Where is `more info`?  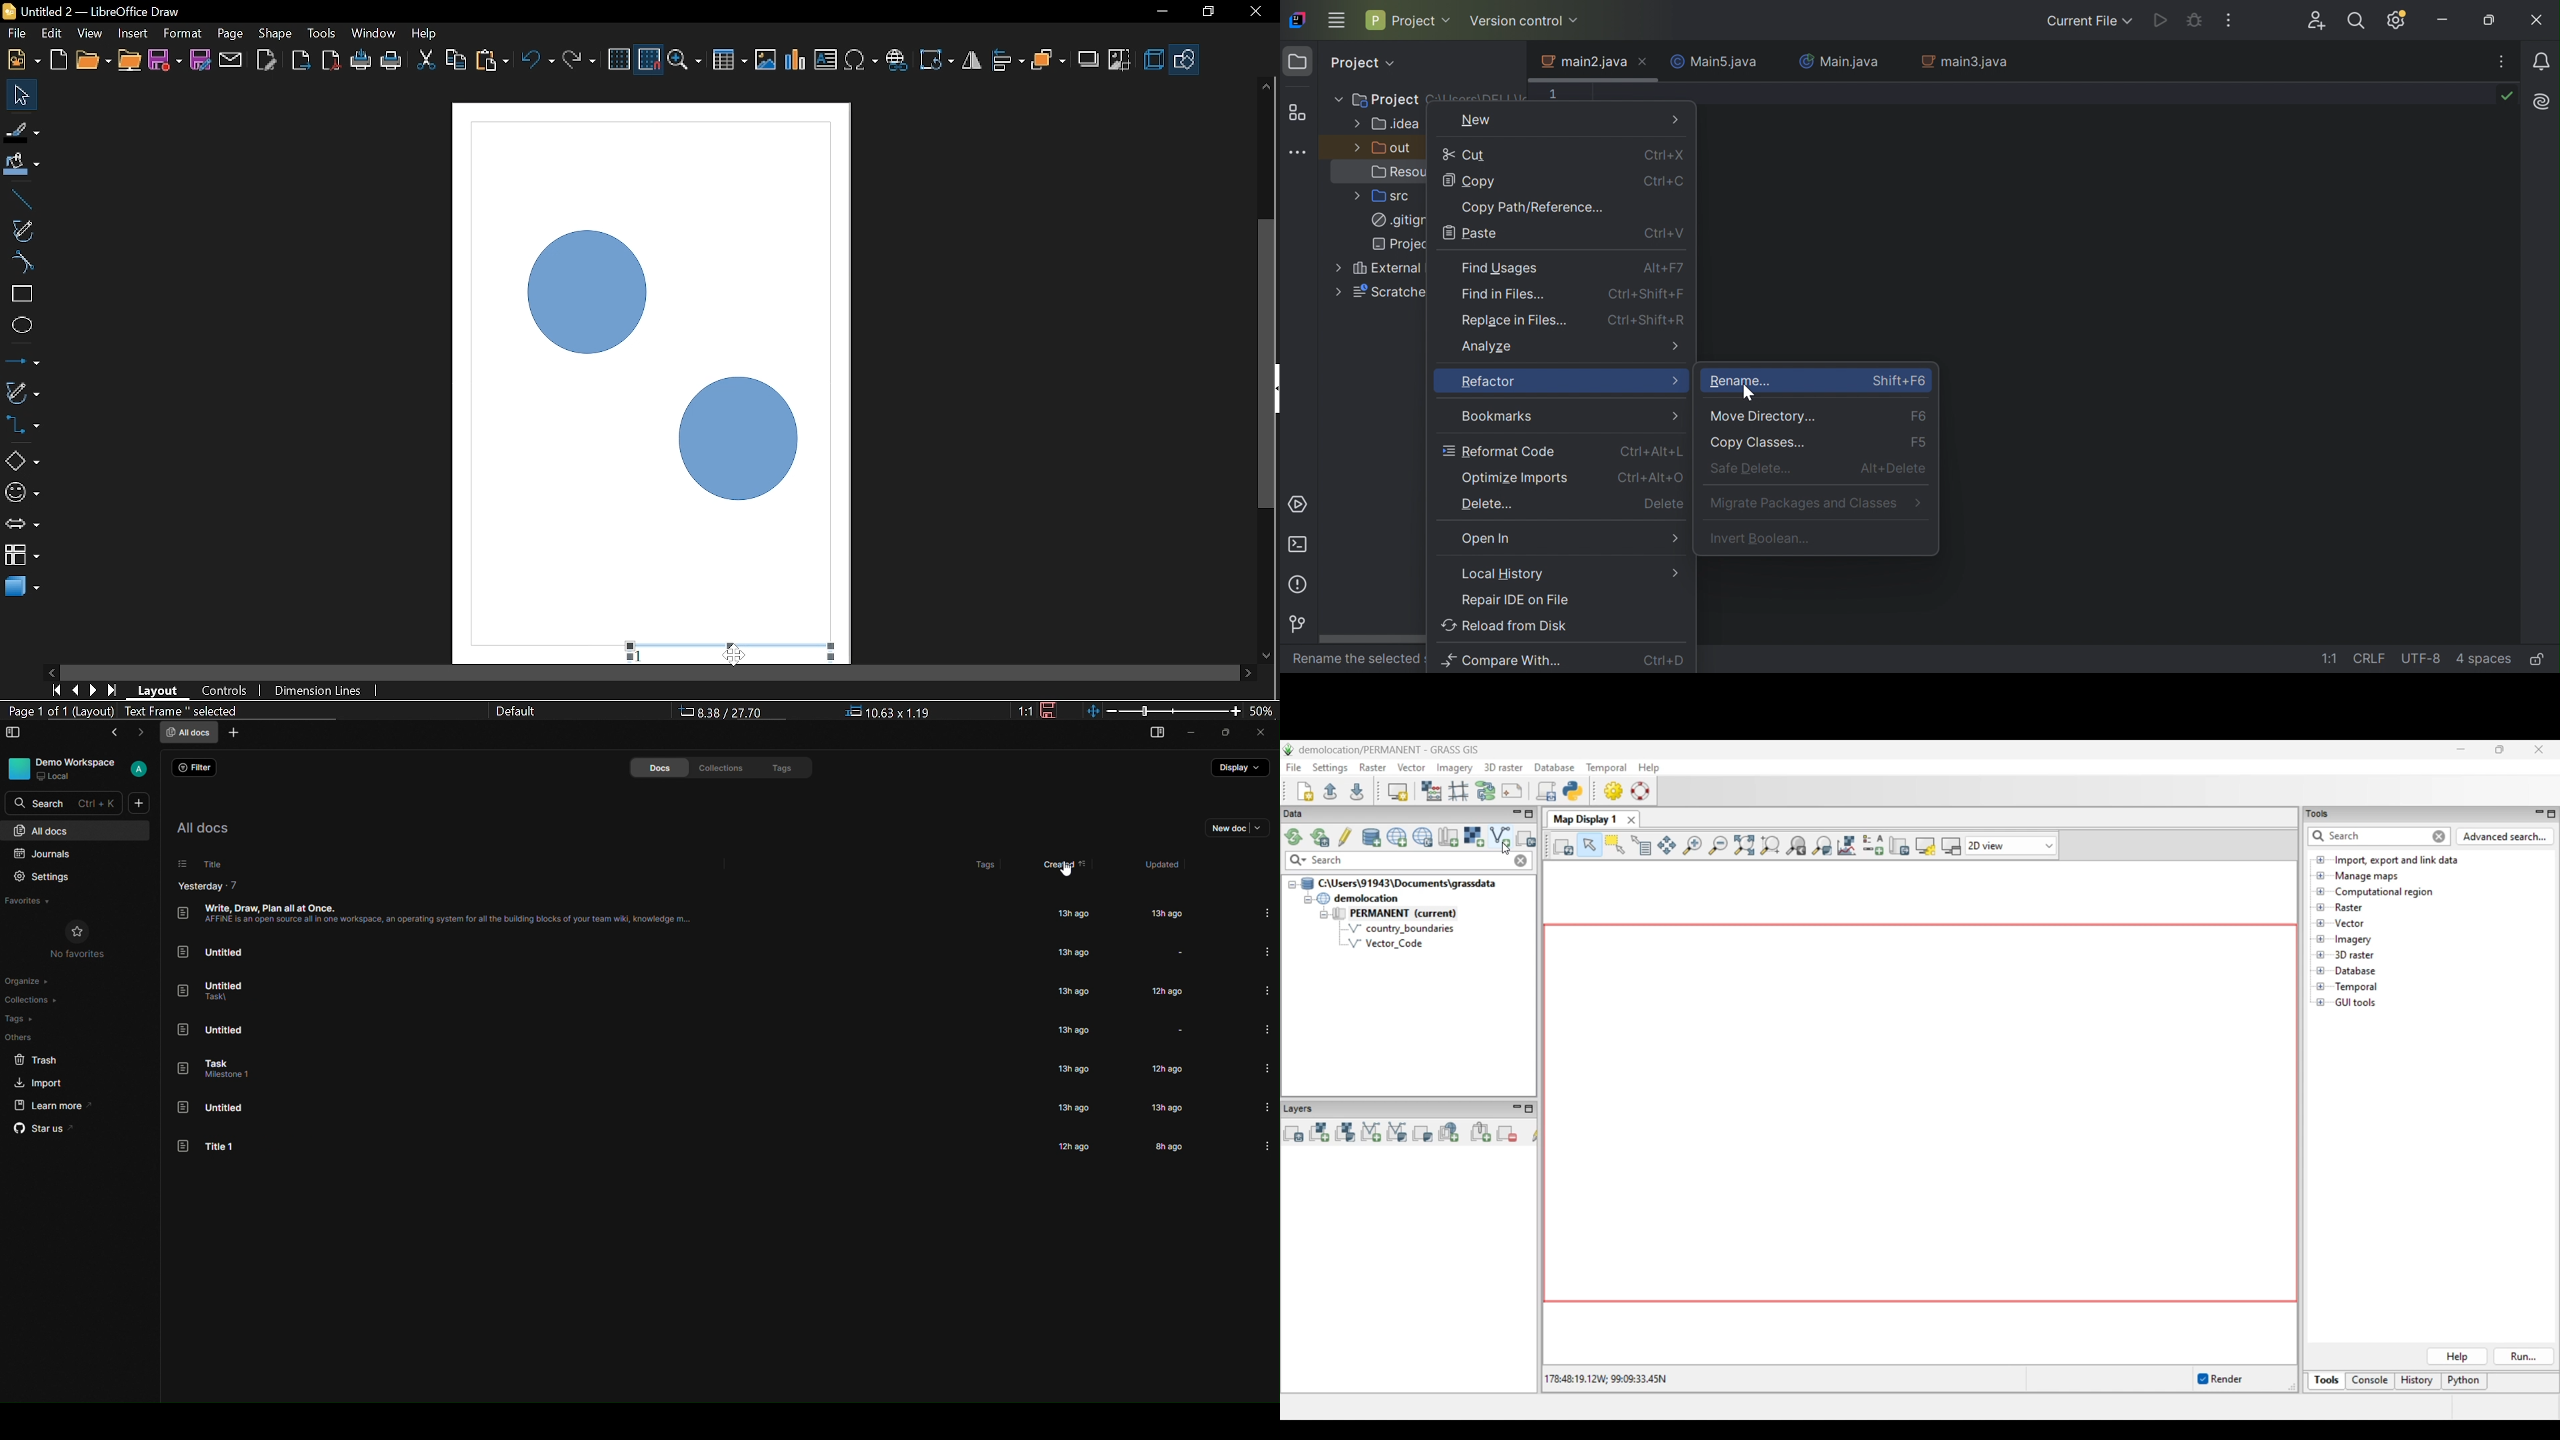 more info is located at coordinates (1266, 1106).